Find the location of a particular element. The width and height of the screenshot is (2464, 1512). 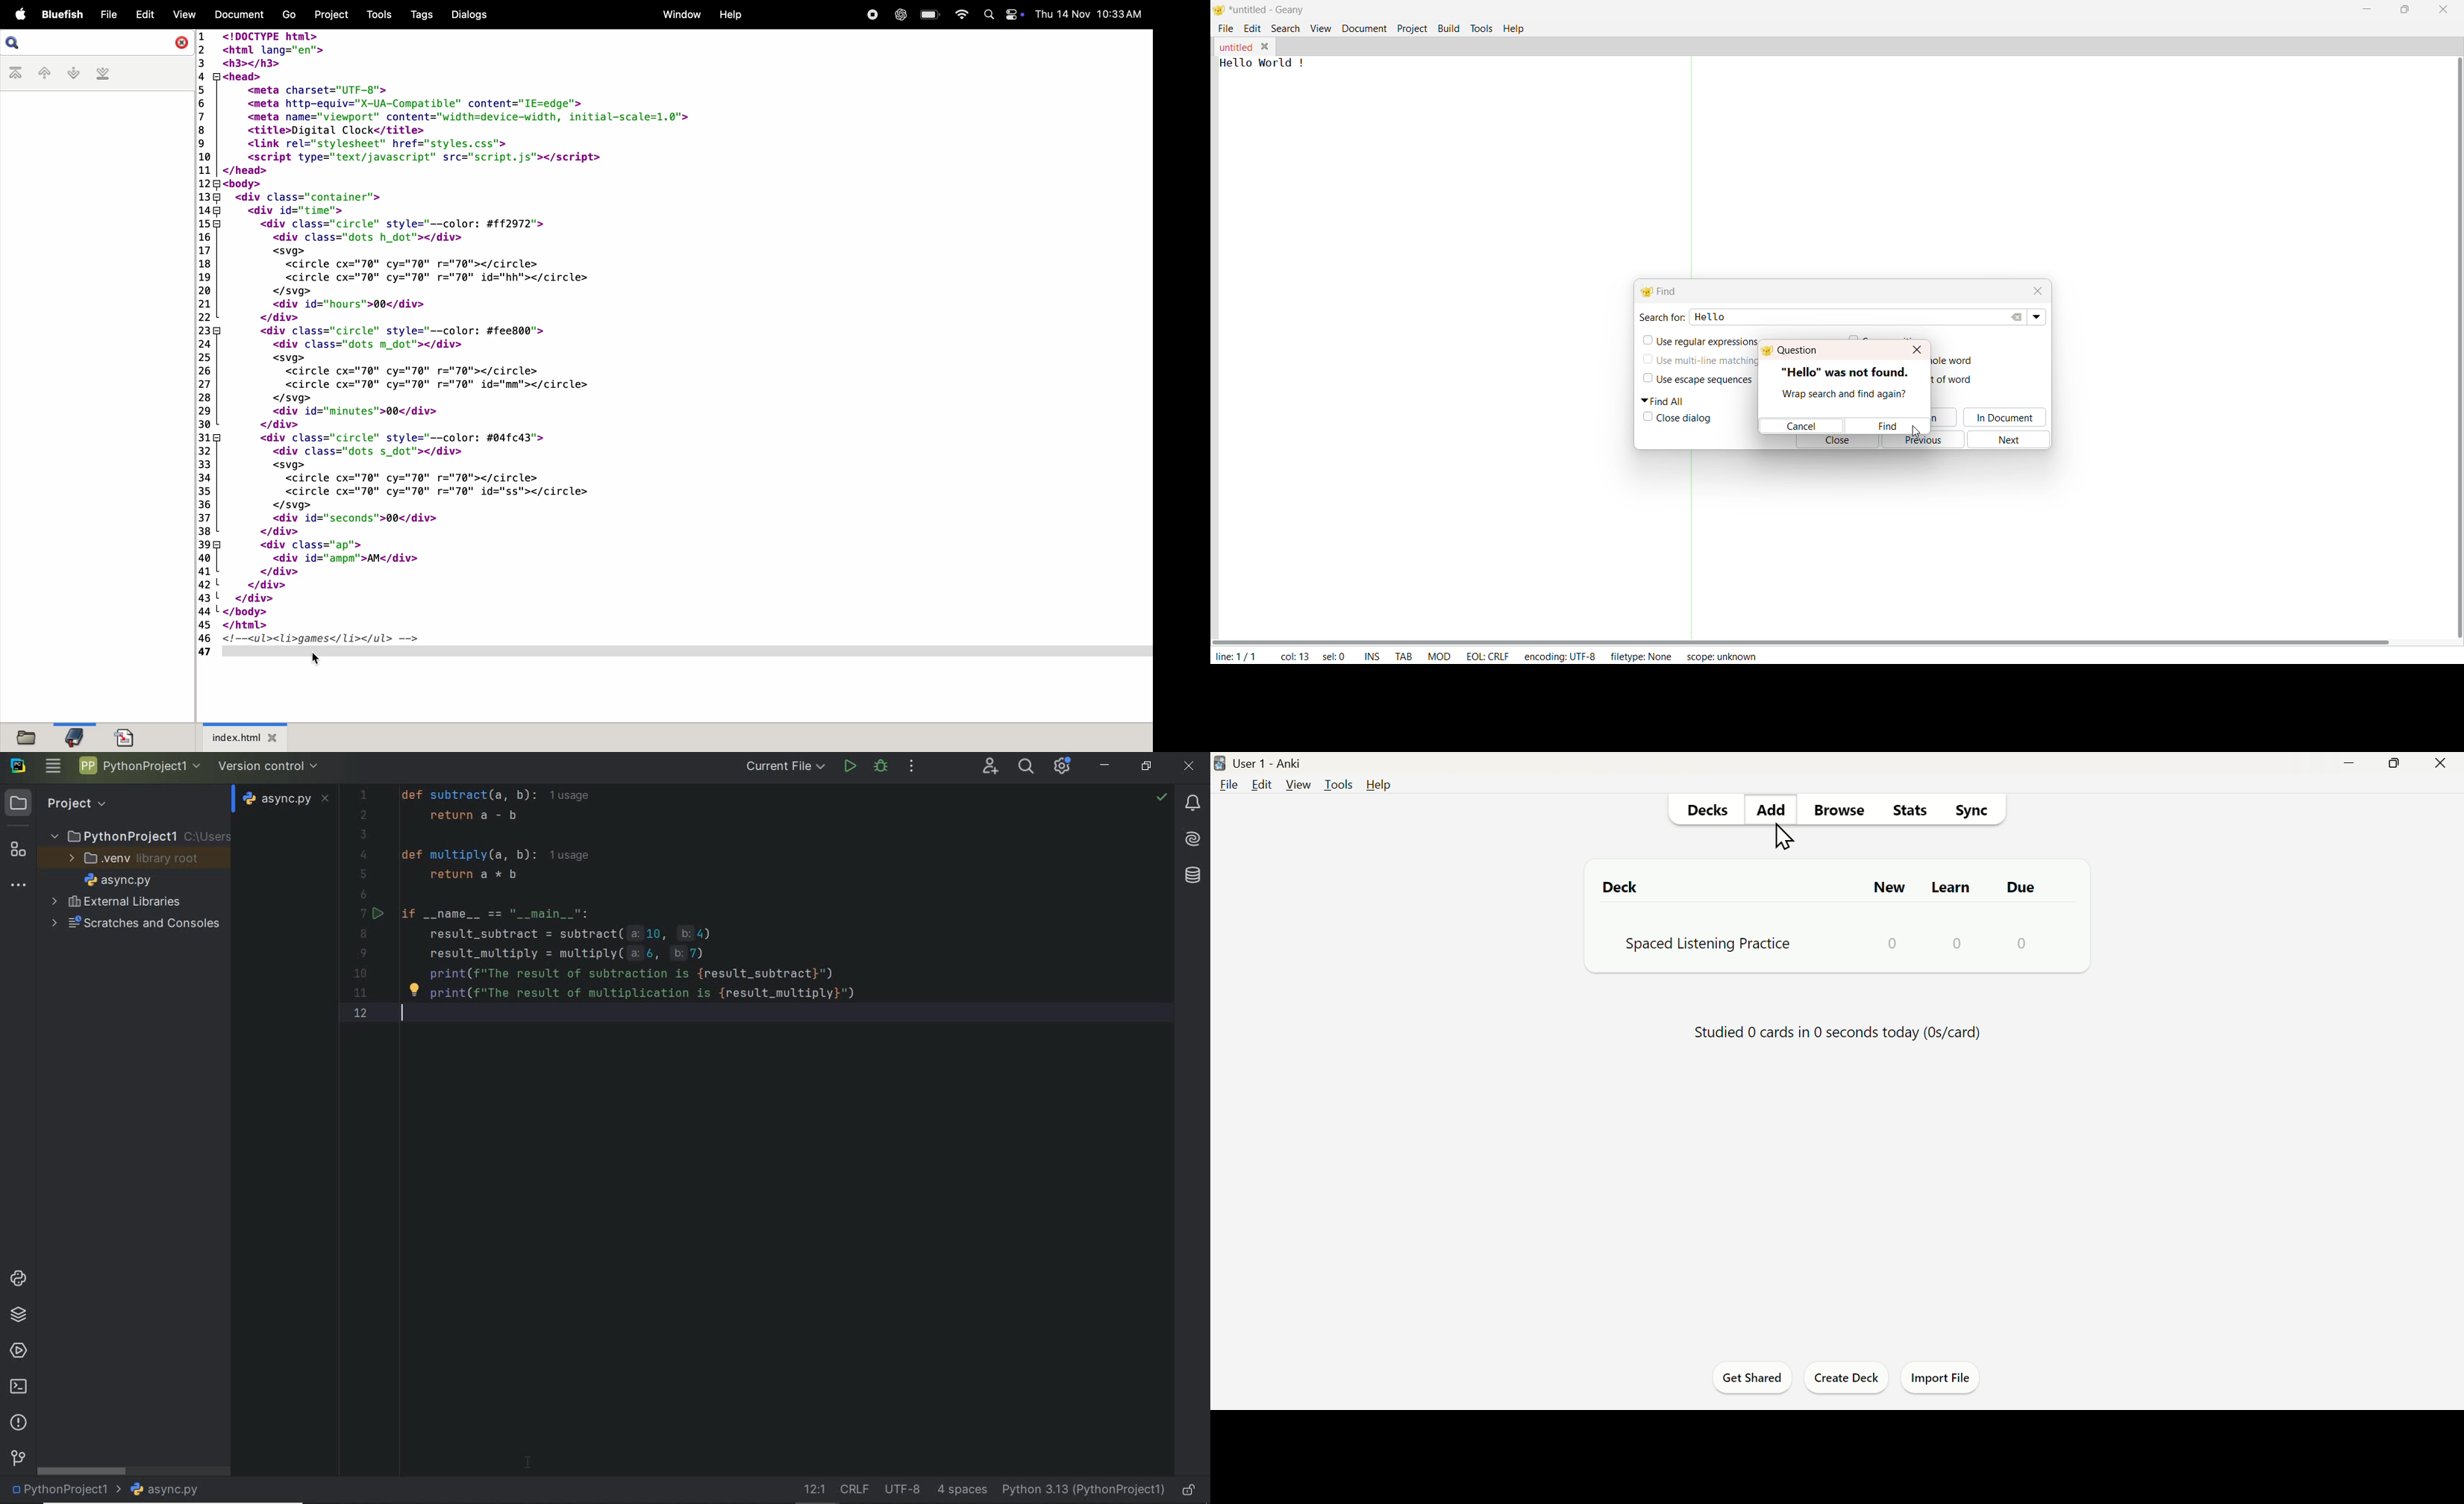

Close is located at coordinates (2440, 763).